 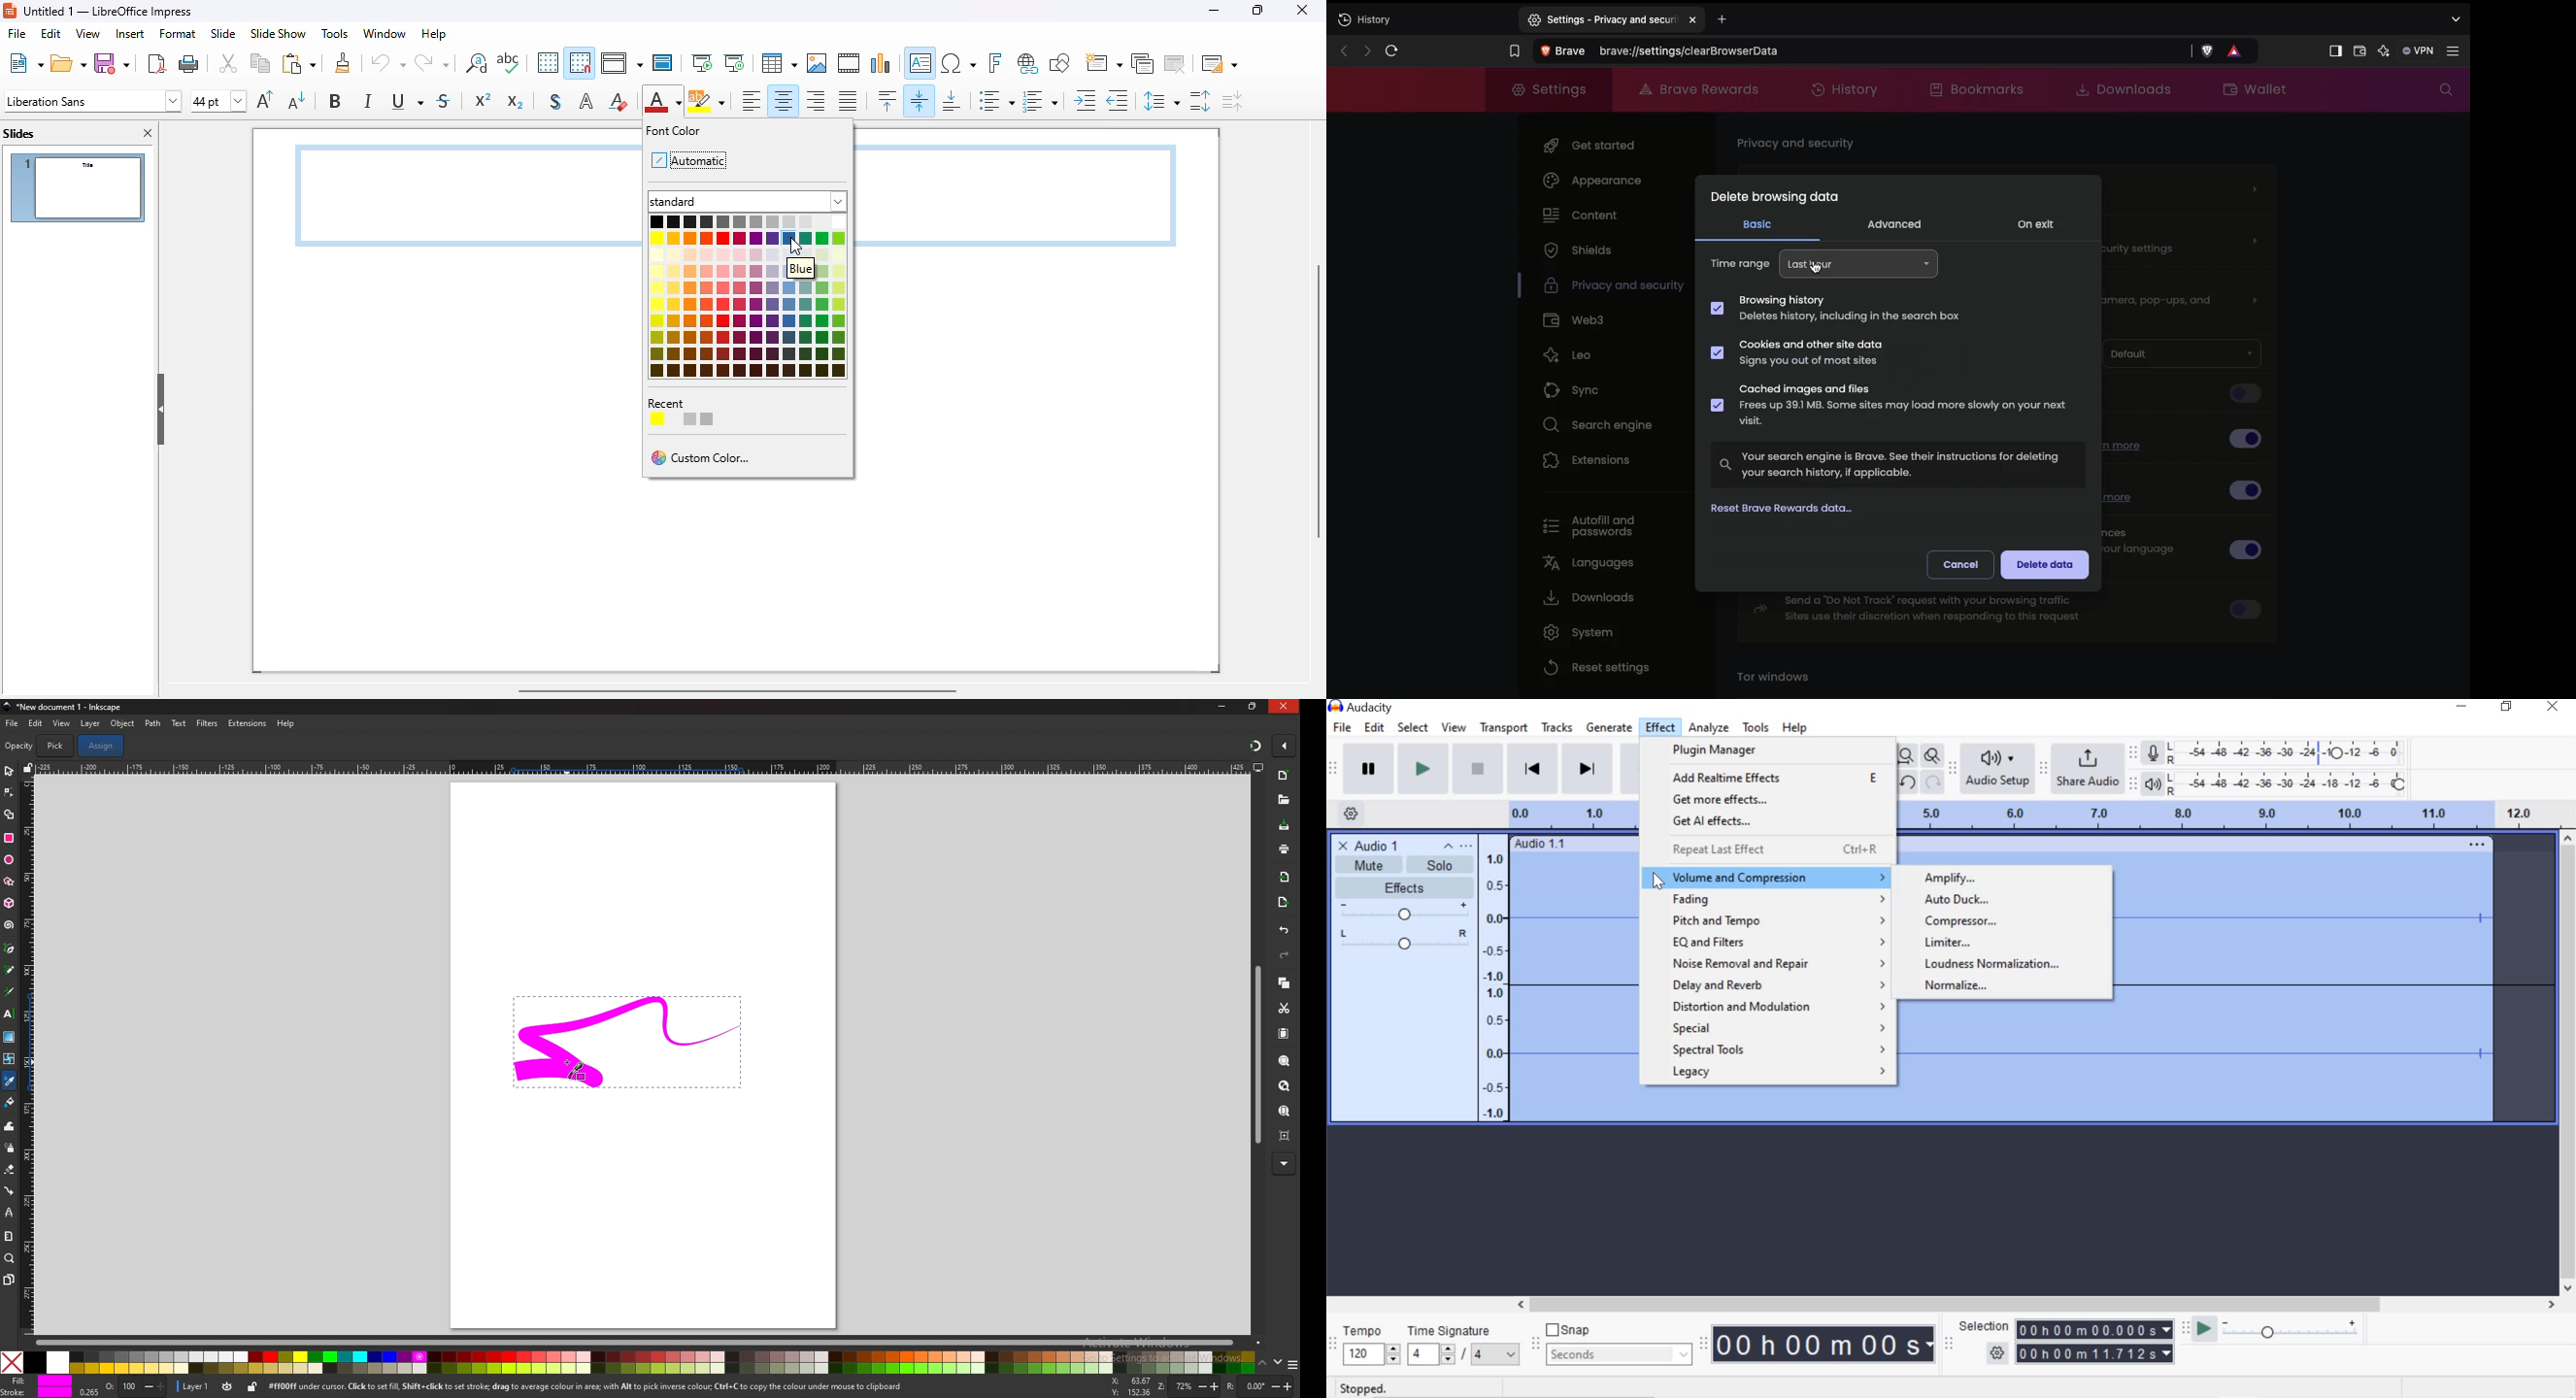 I want to click on Previous page, so click(x=1341, y=50).